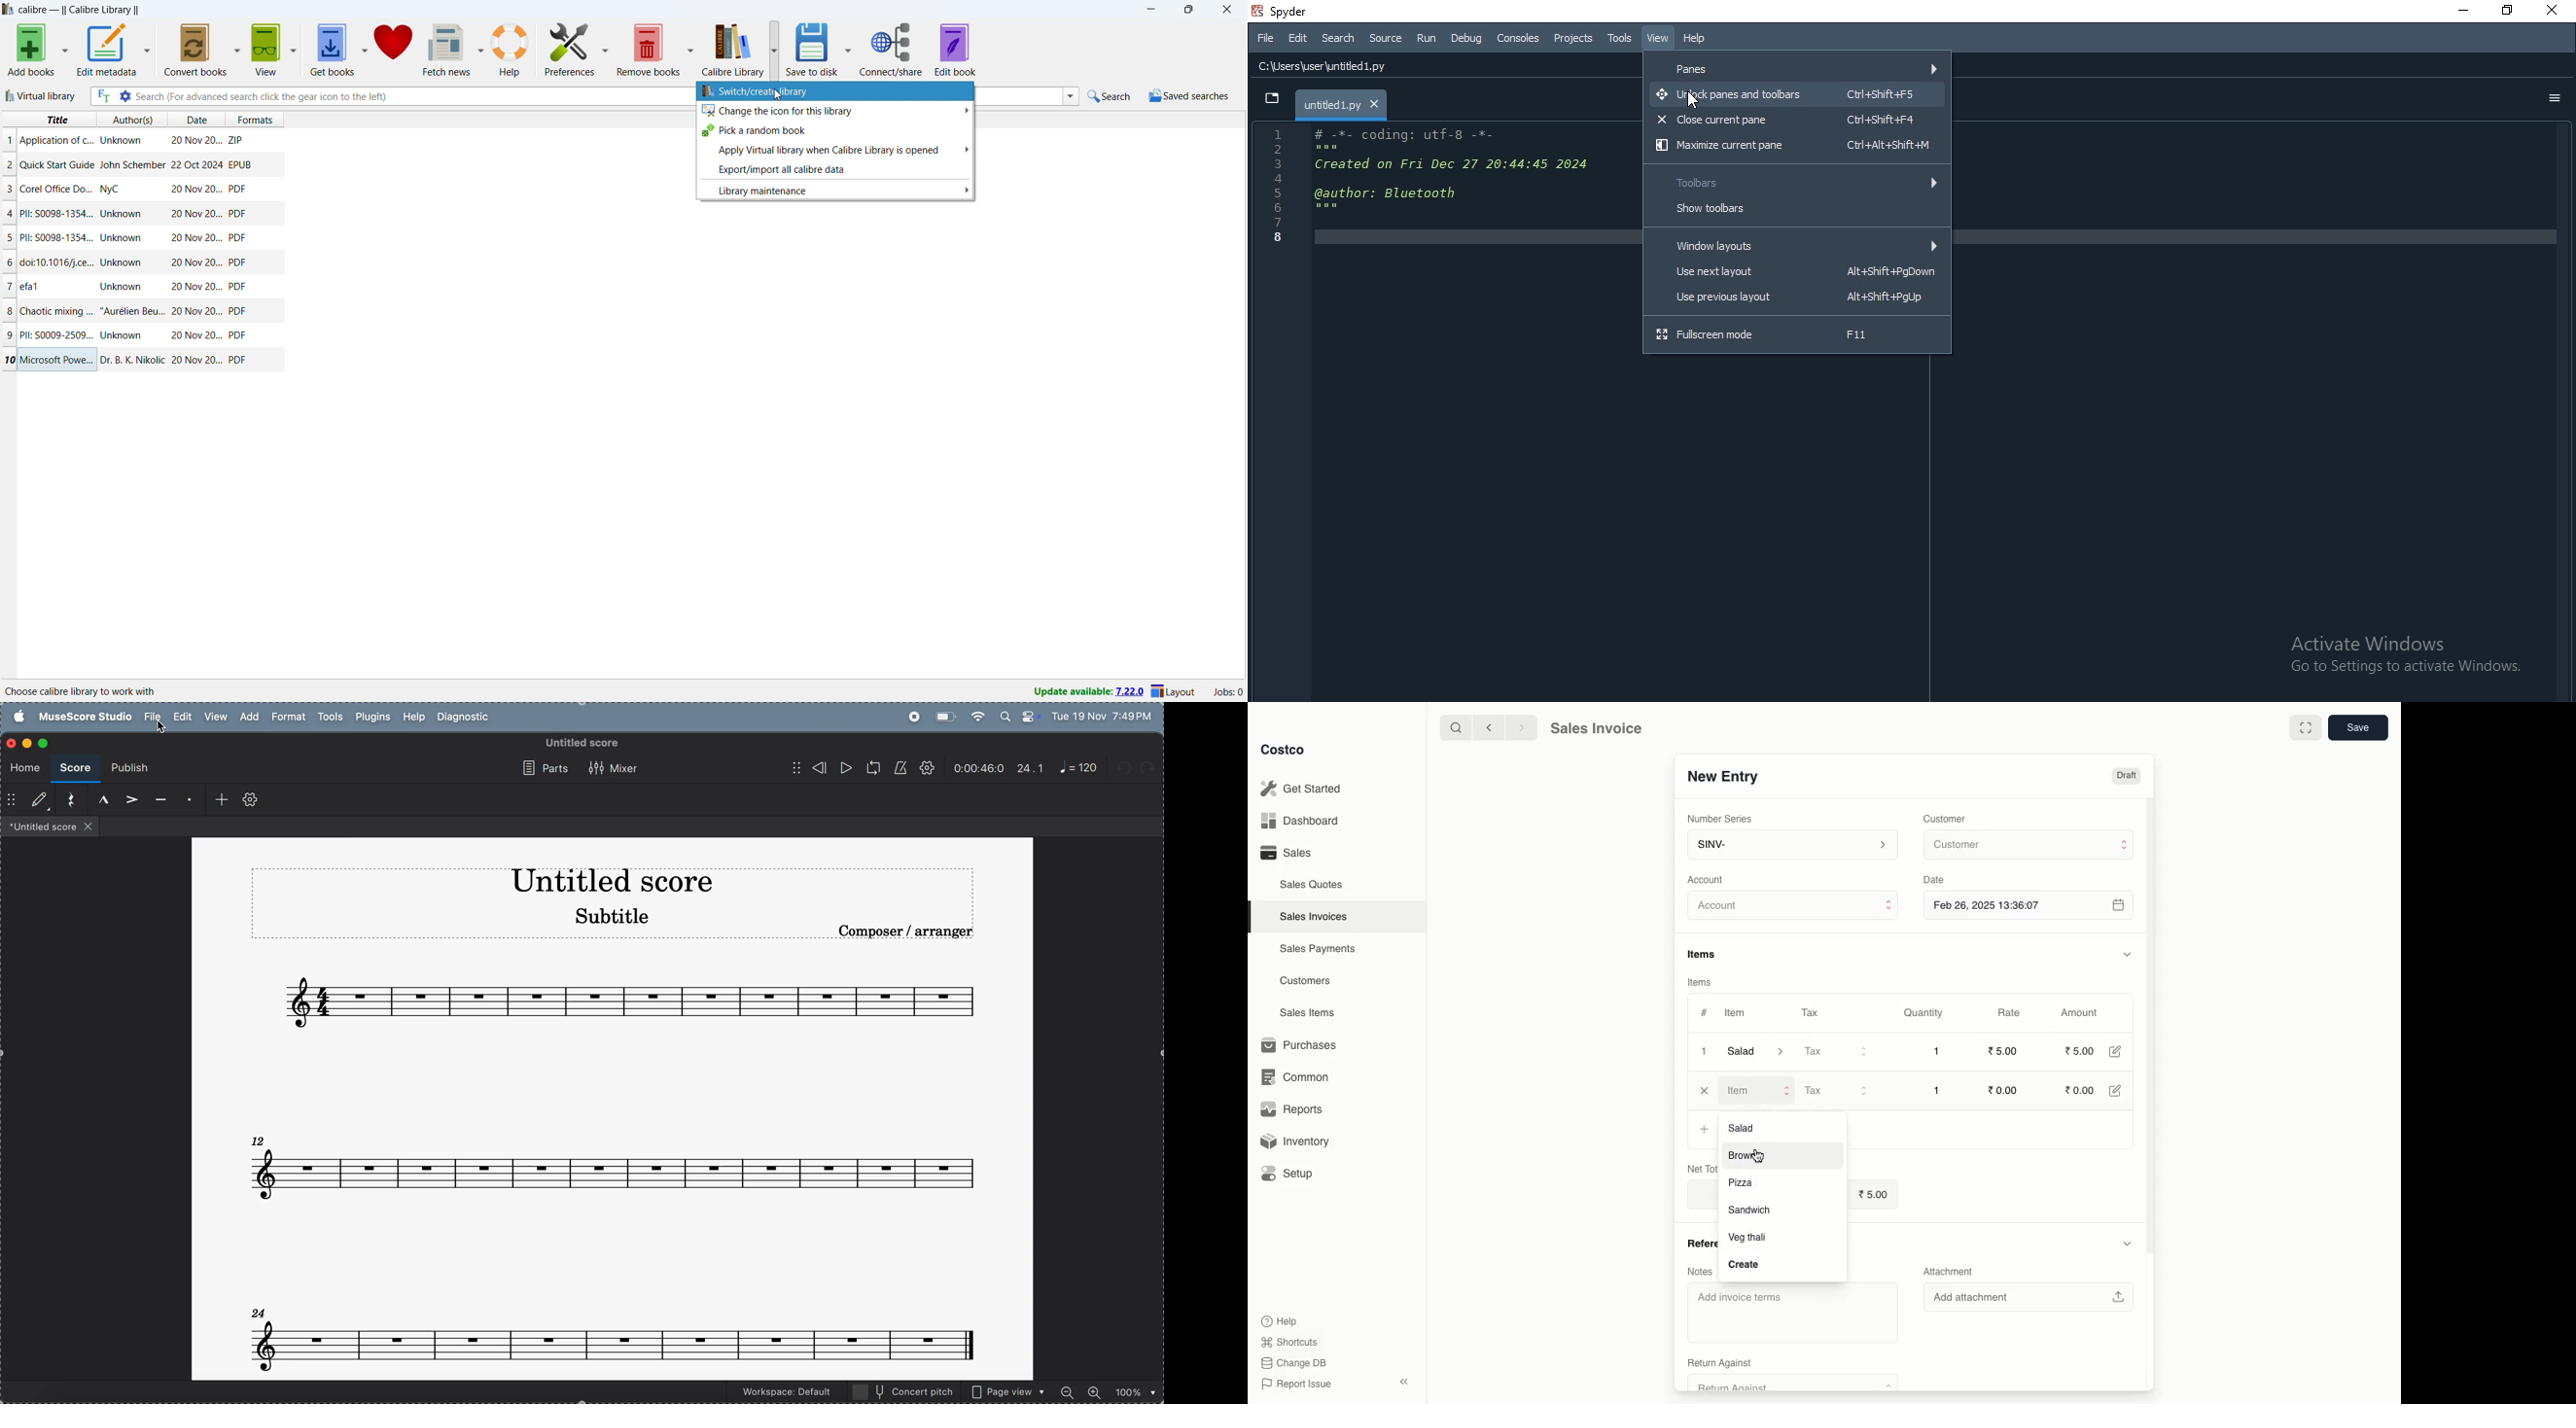  Describe the element at coordinates (1796, 119) in the screenshot. I see `close current pane` at that location.